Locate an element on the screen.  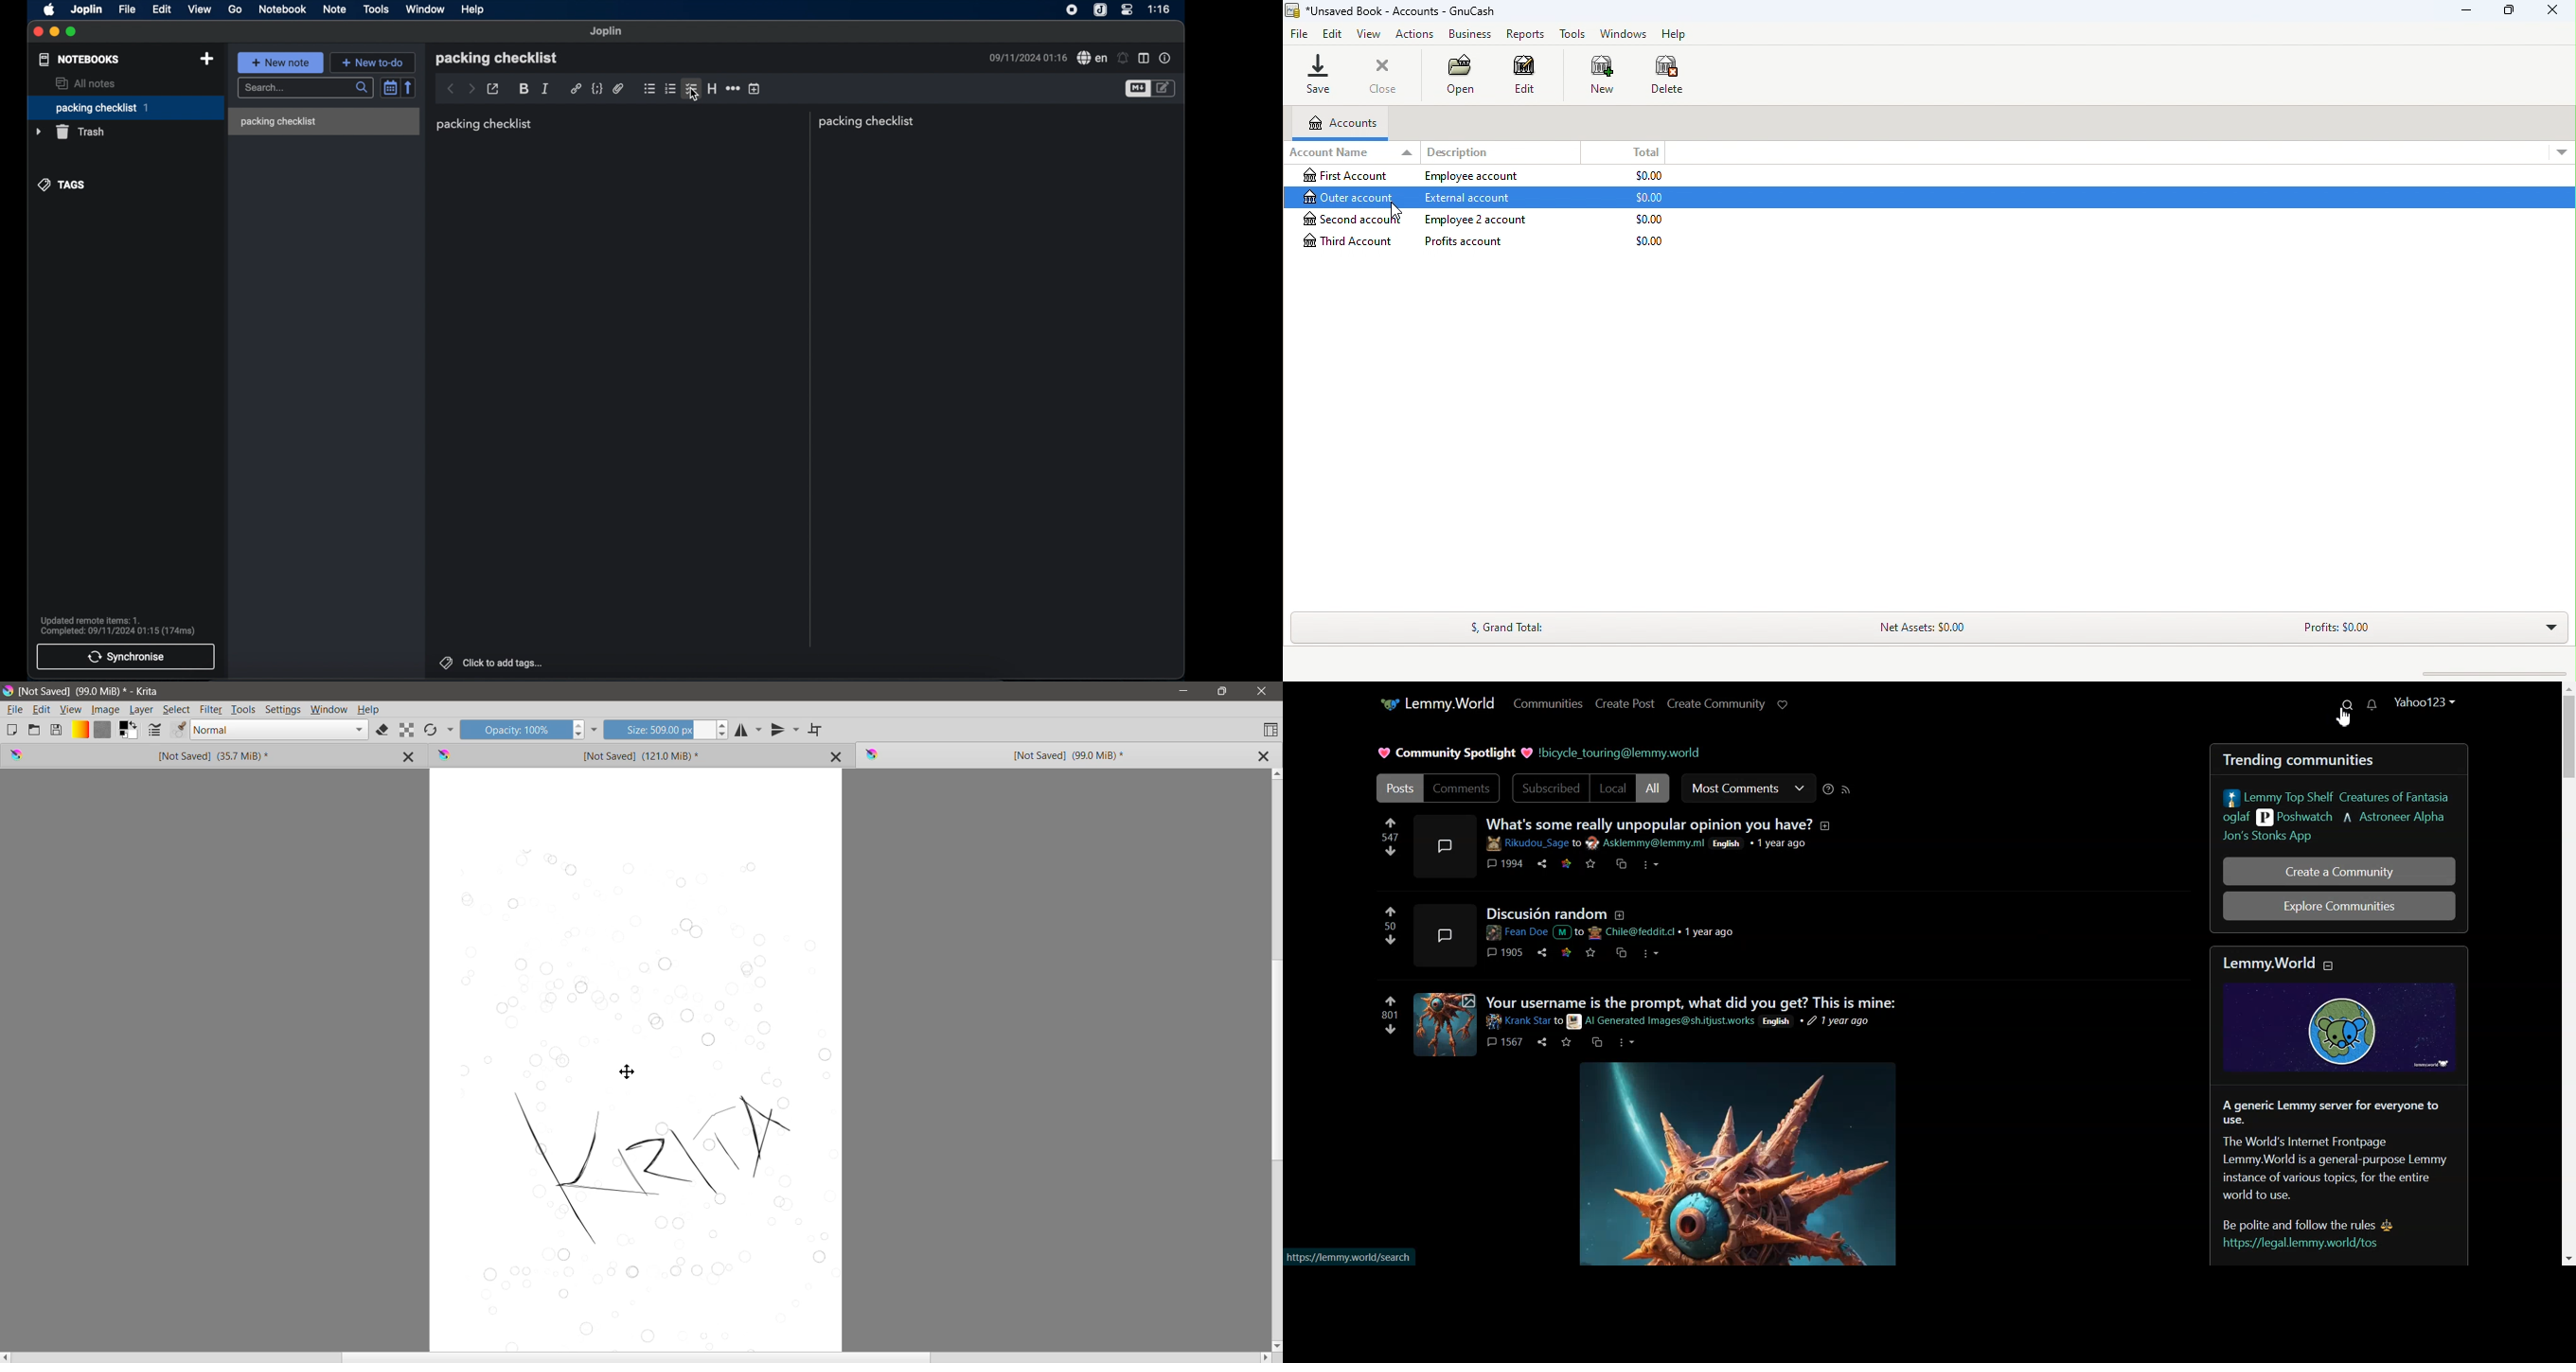
starred is located at coordinates (1567, 865).